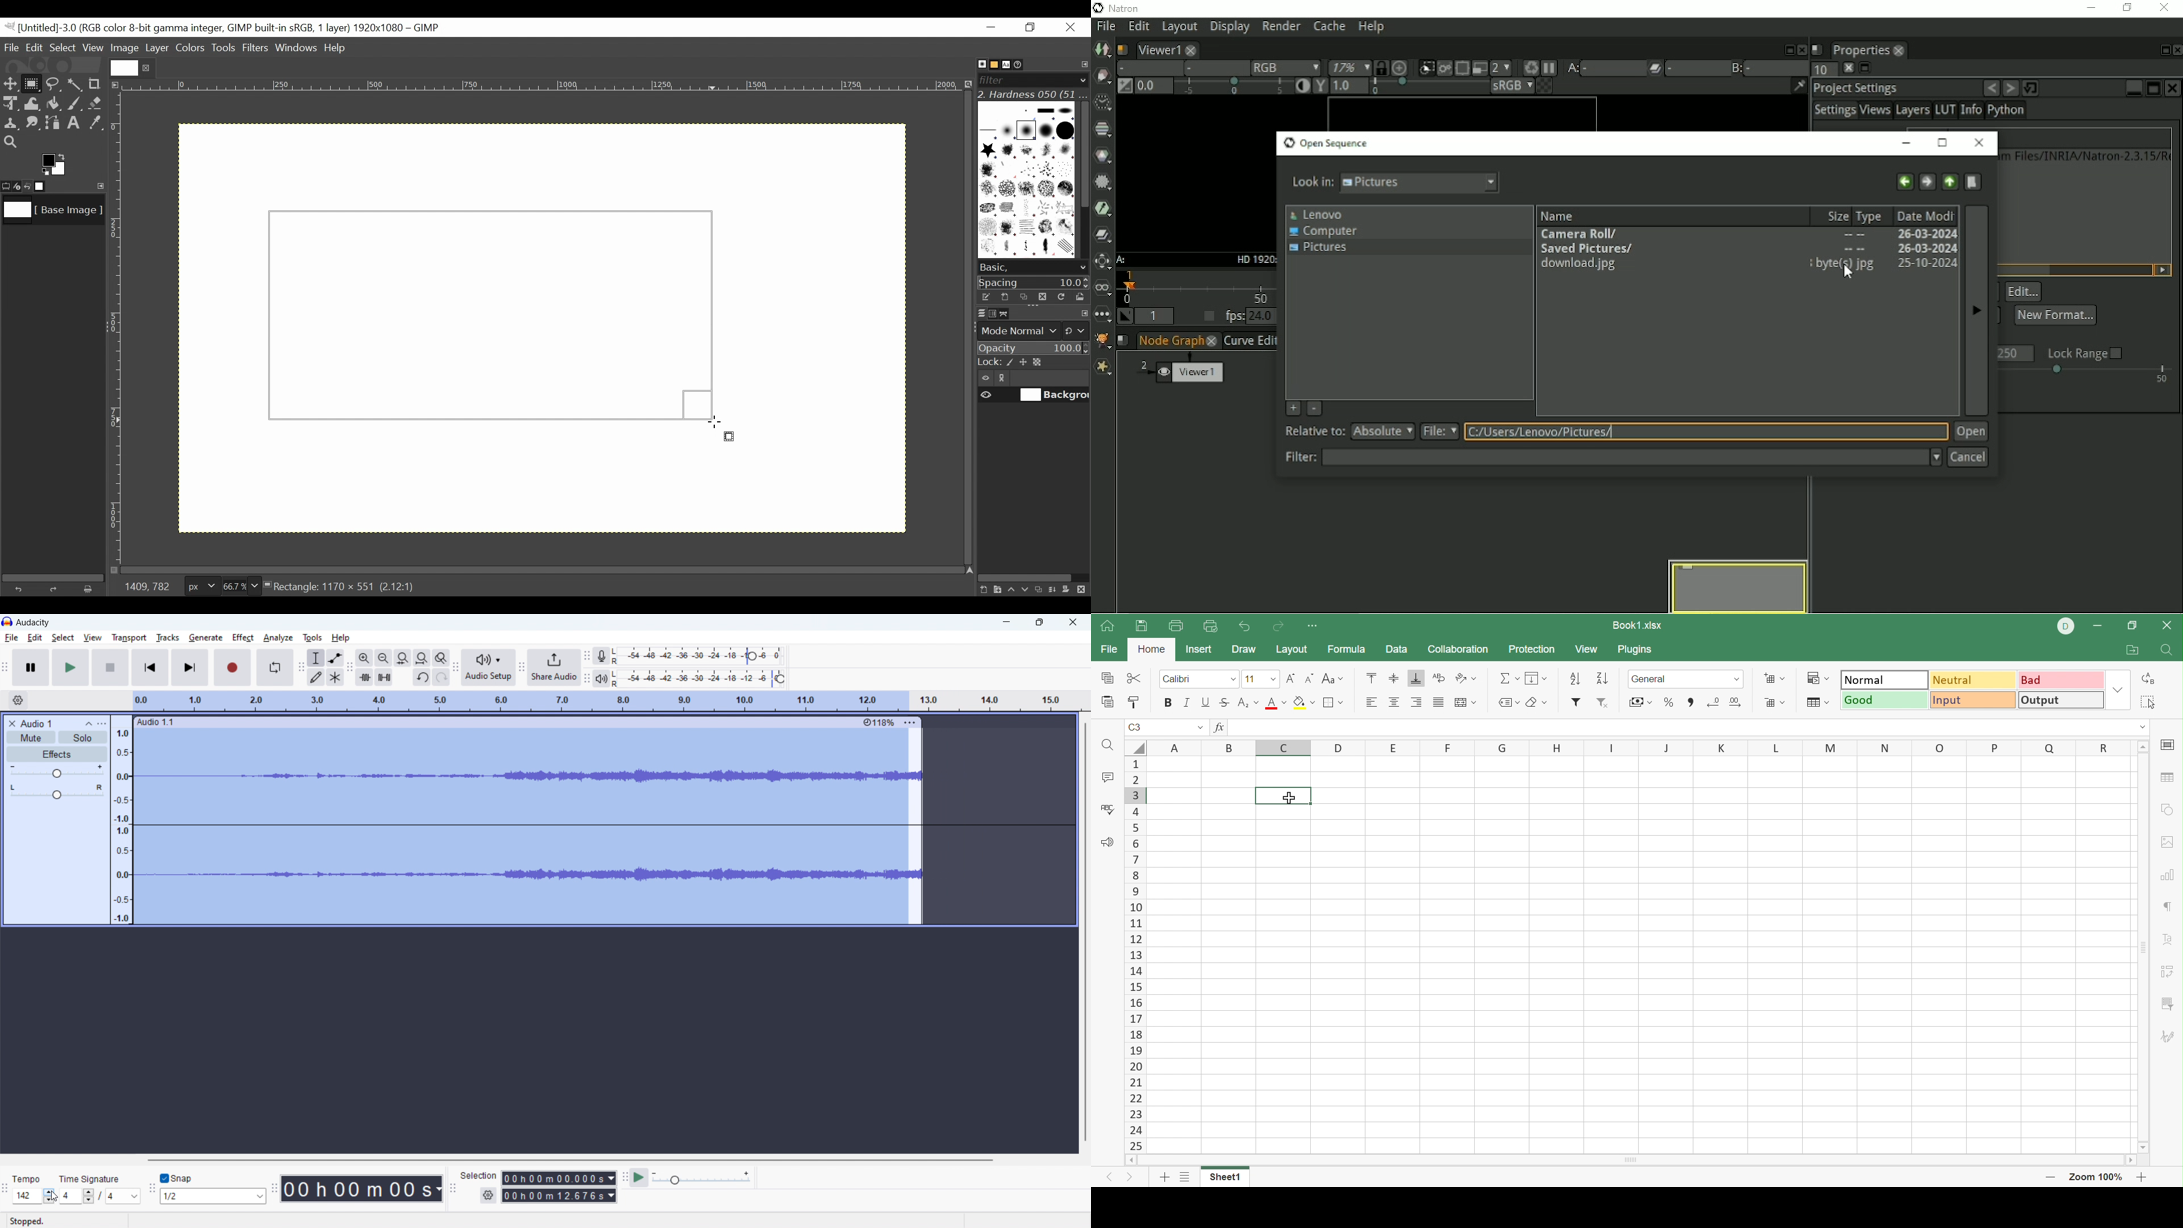 The height and width of the screenshot is (1232, 2184). I want to click on Input, so click(1972, 701).